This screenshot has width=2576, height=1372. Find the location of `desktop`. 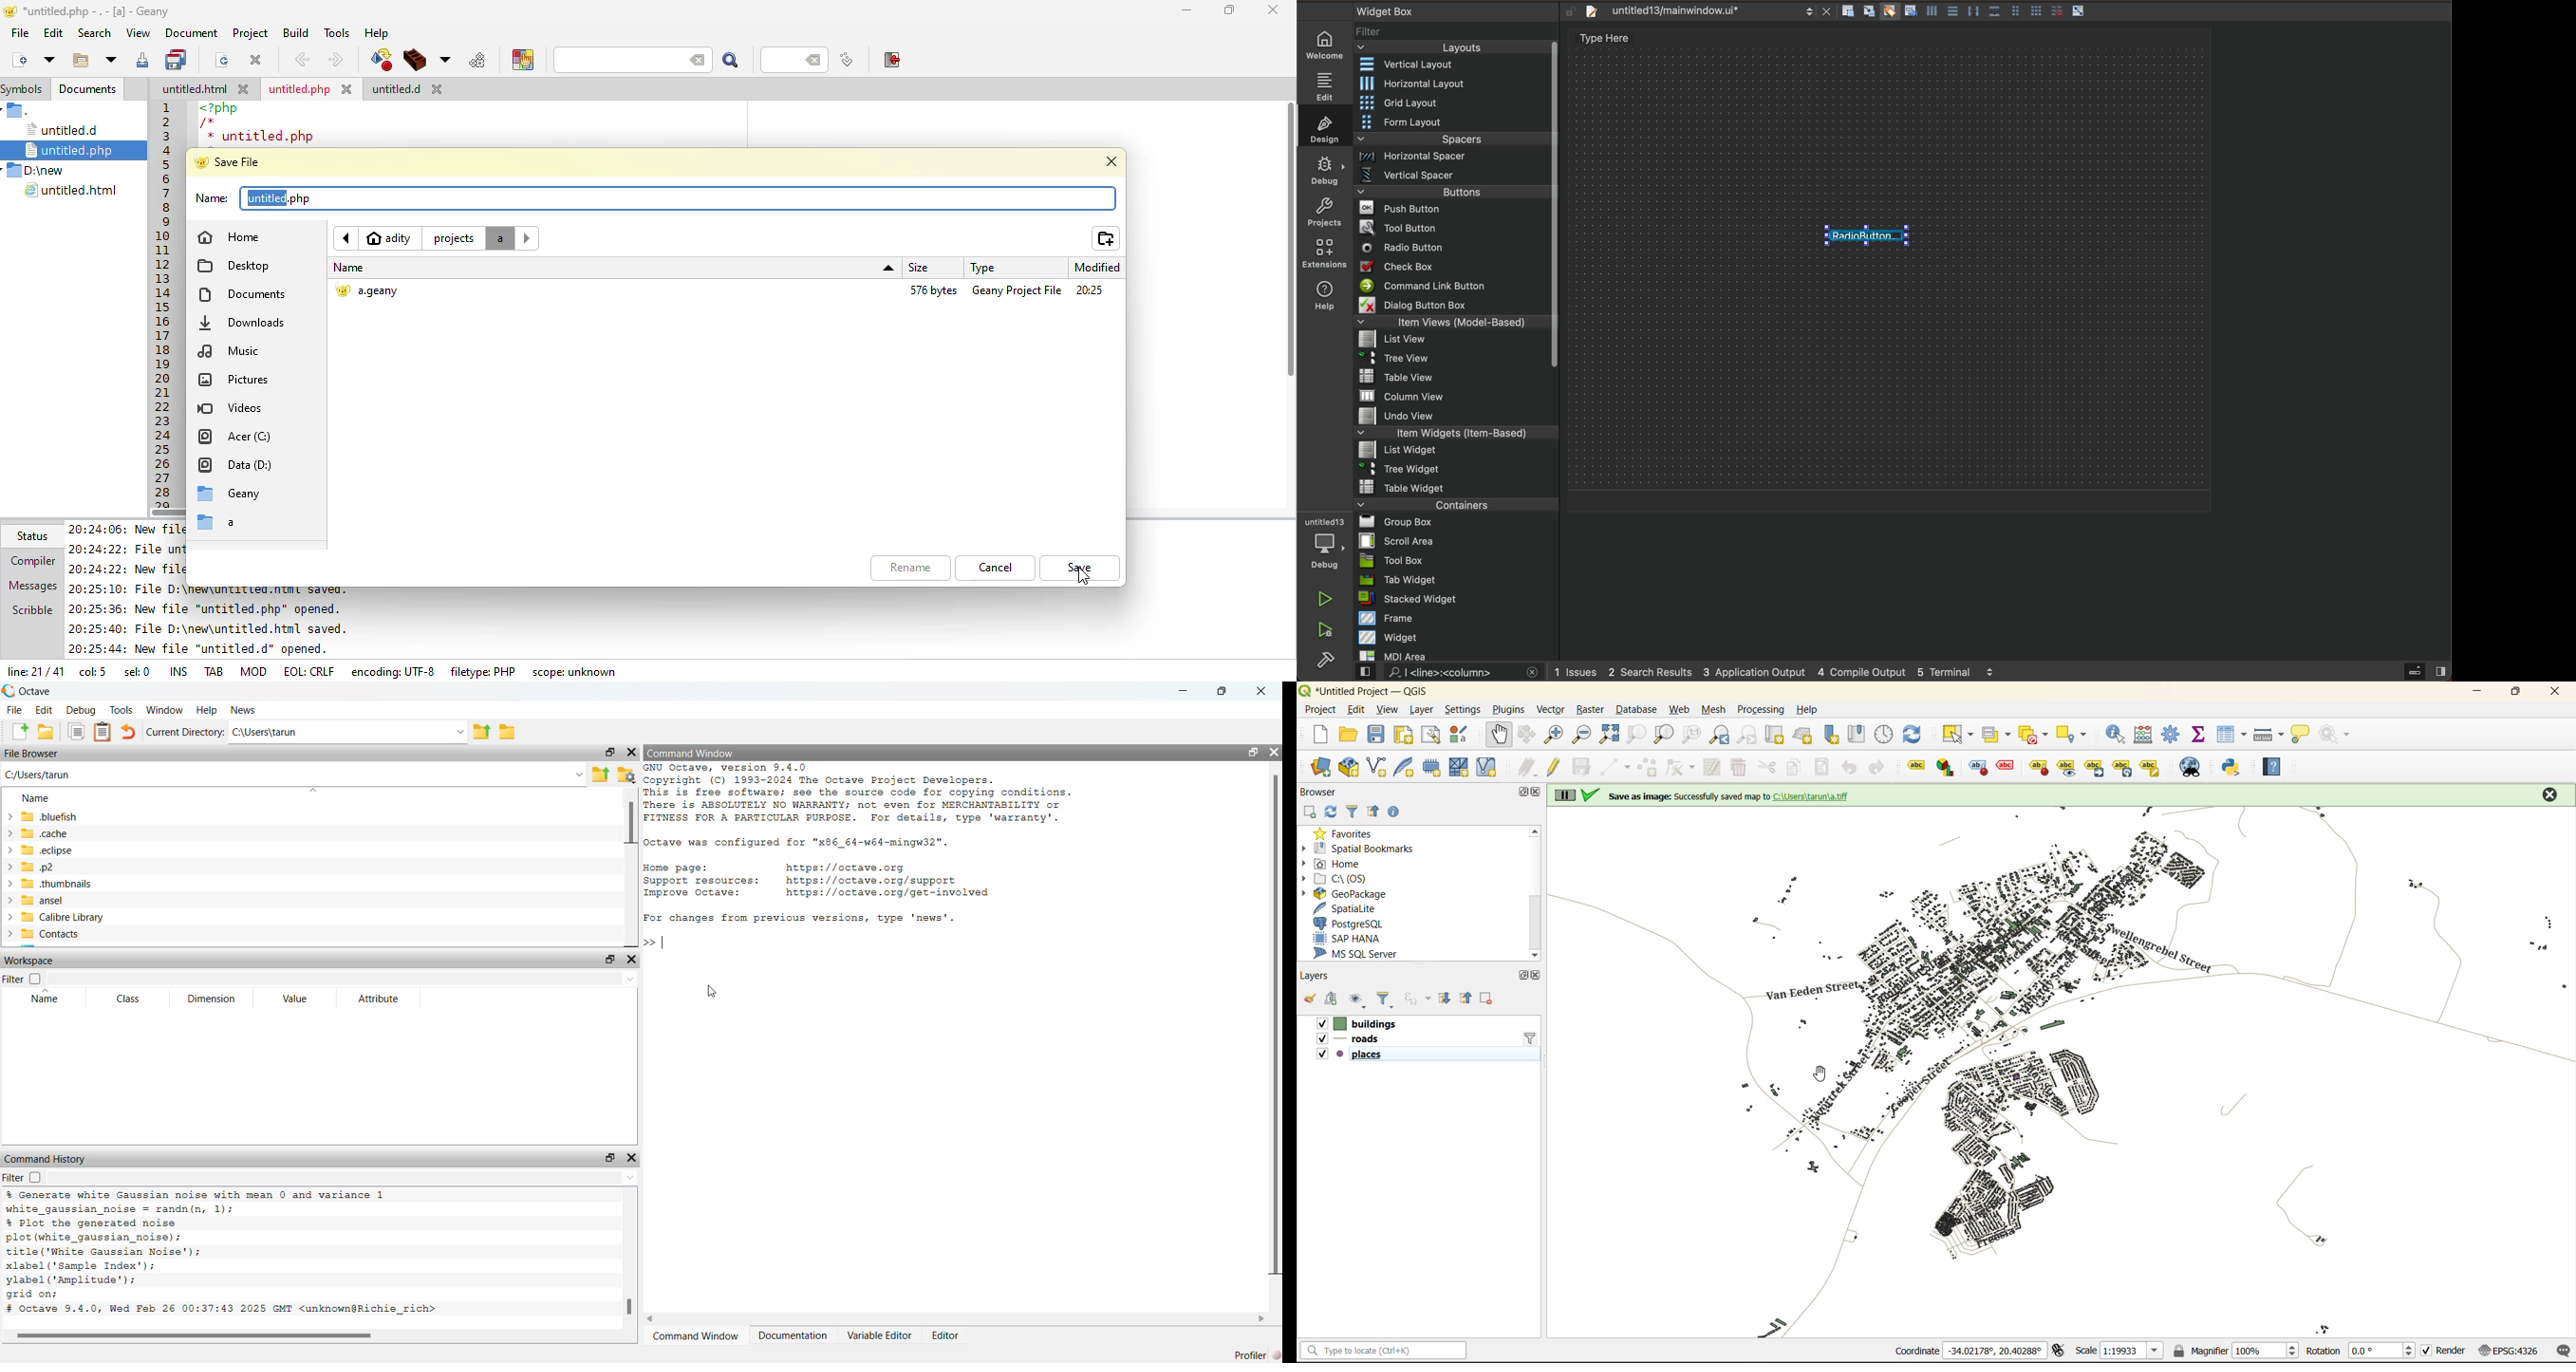

desktop is located at coordinates (236, 267).